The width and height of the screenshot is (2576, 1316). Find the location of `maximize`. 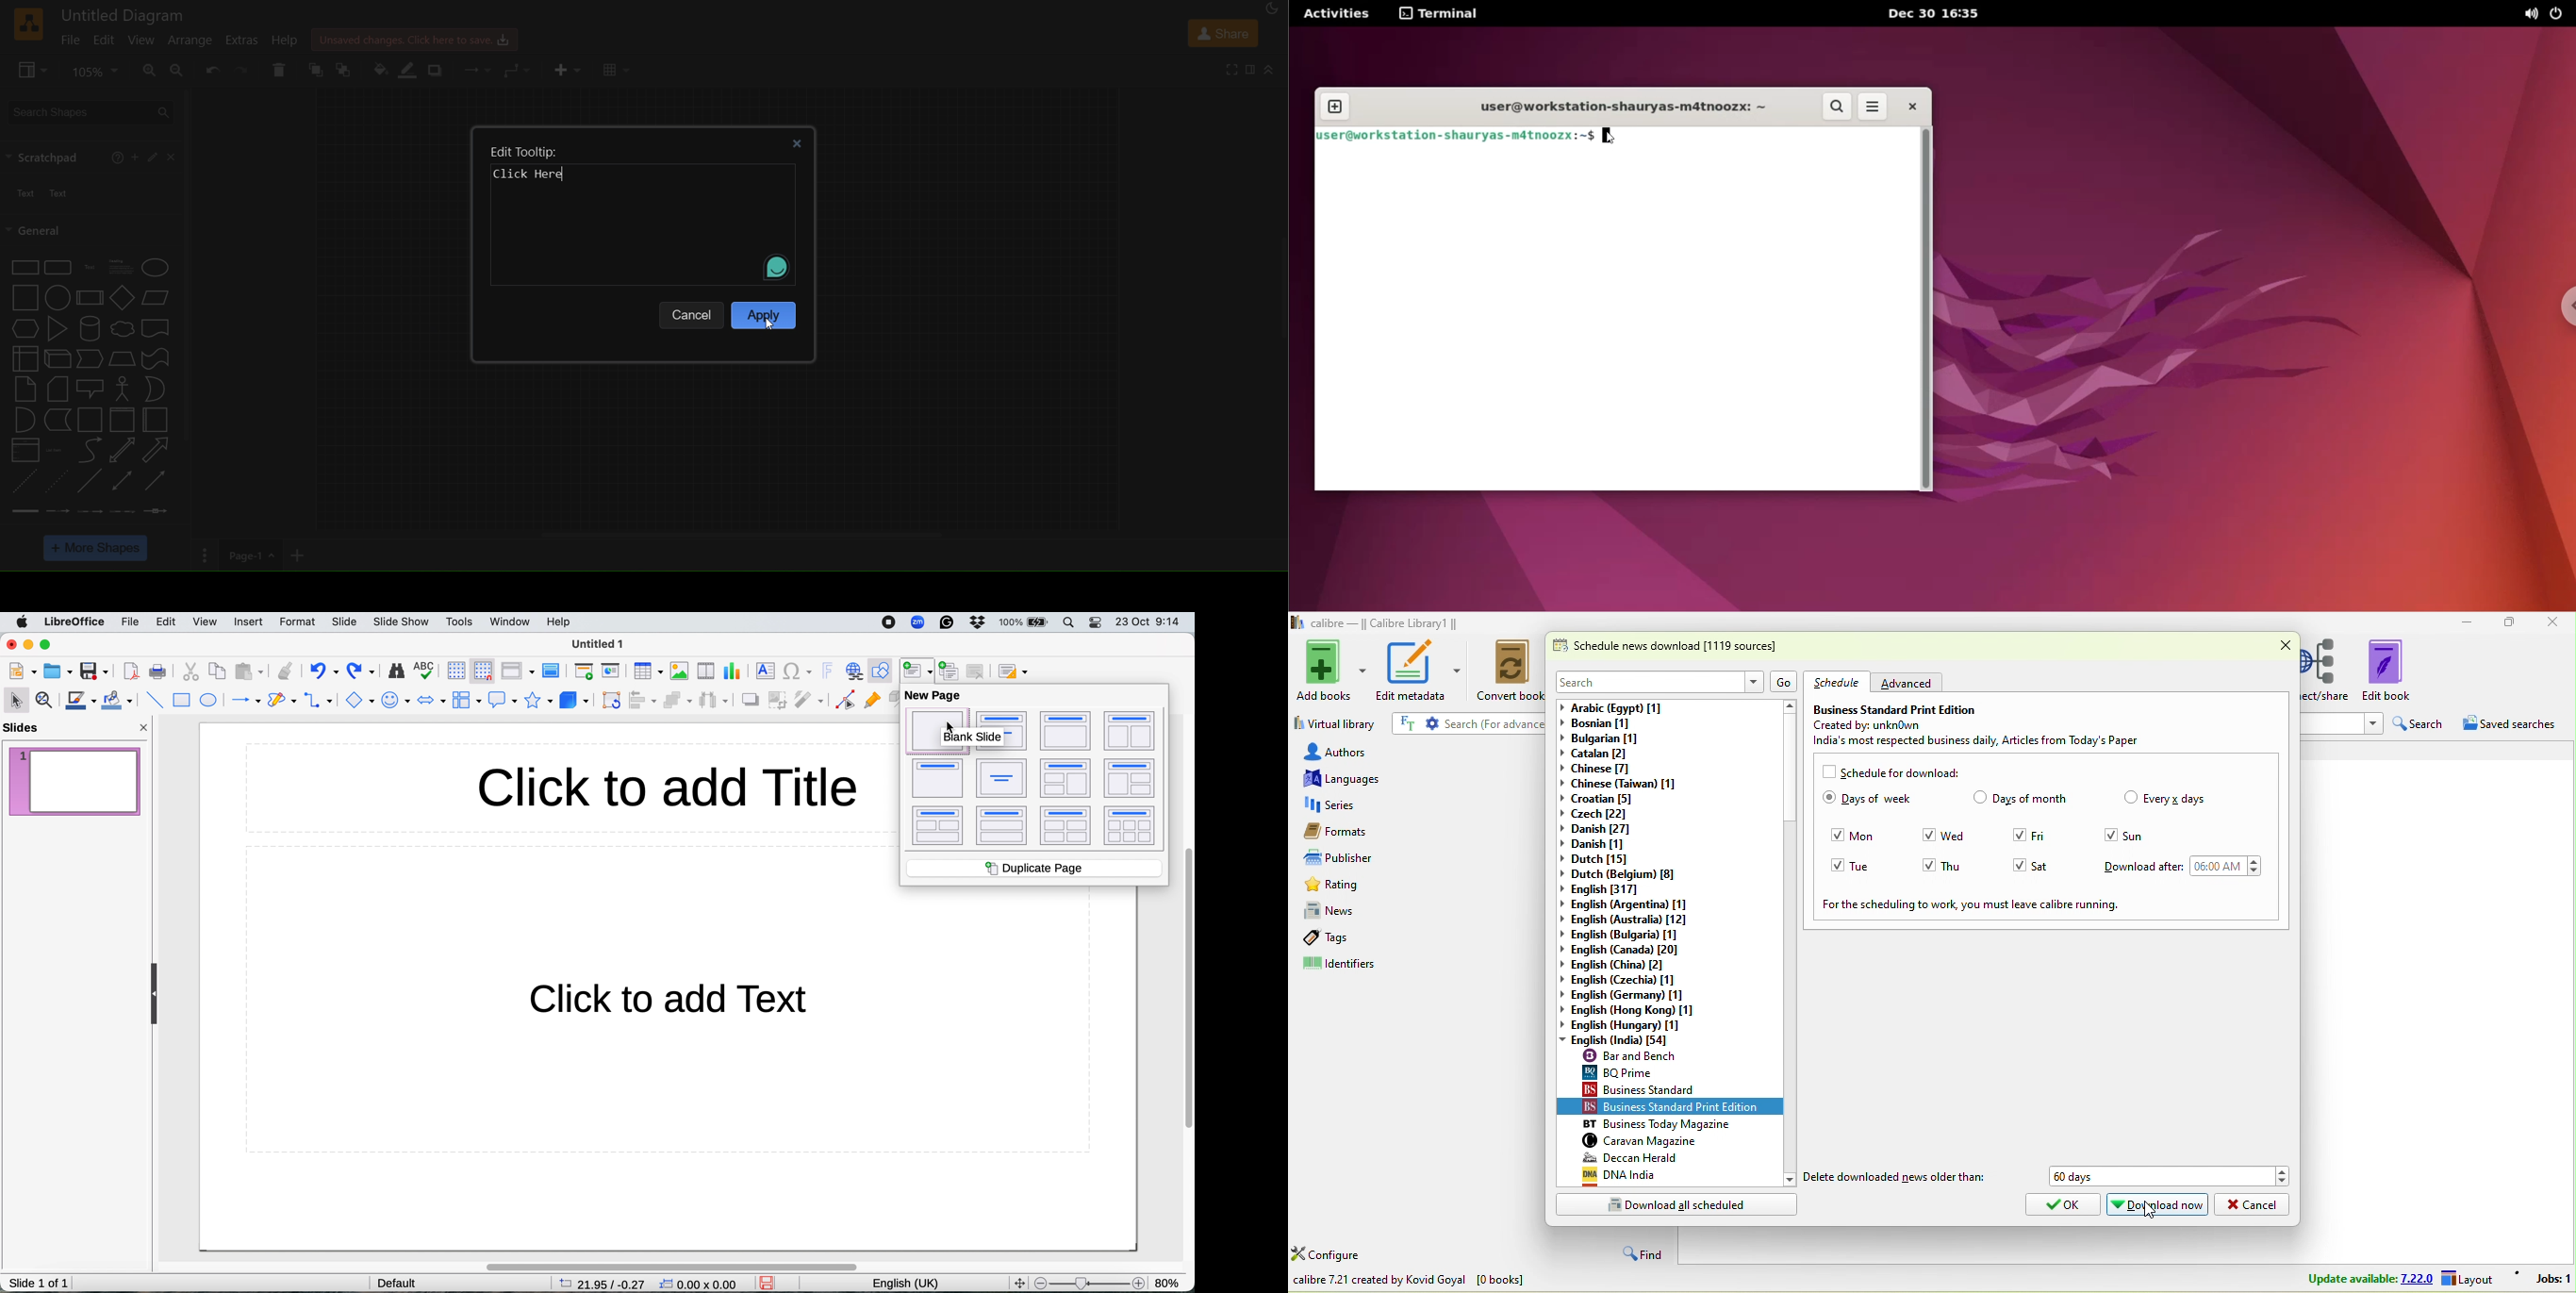

maximize is located at coordinates (2514, 623).